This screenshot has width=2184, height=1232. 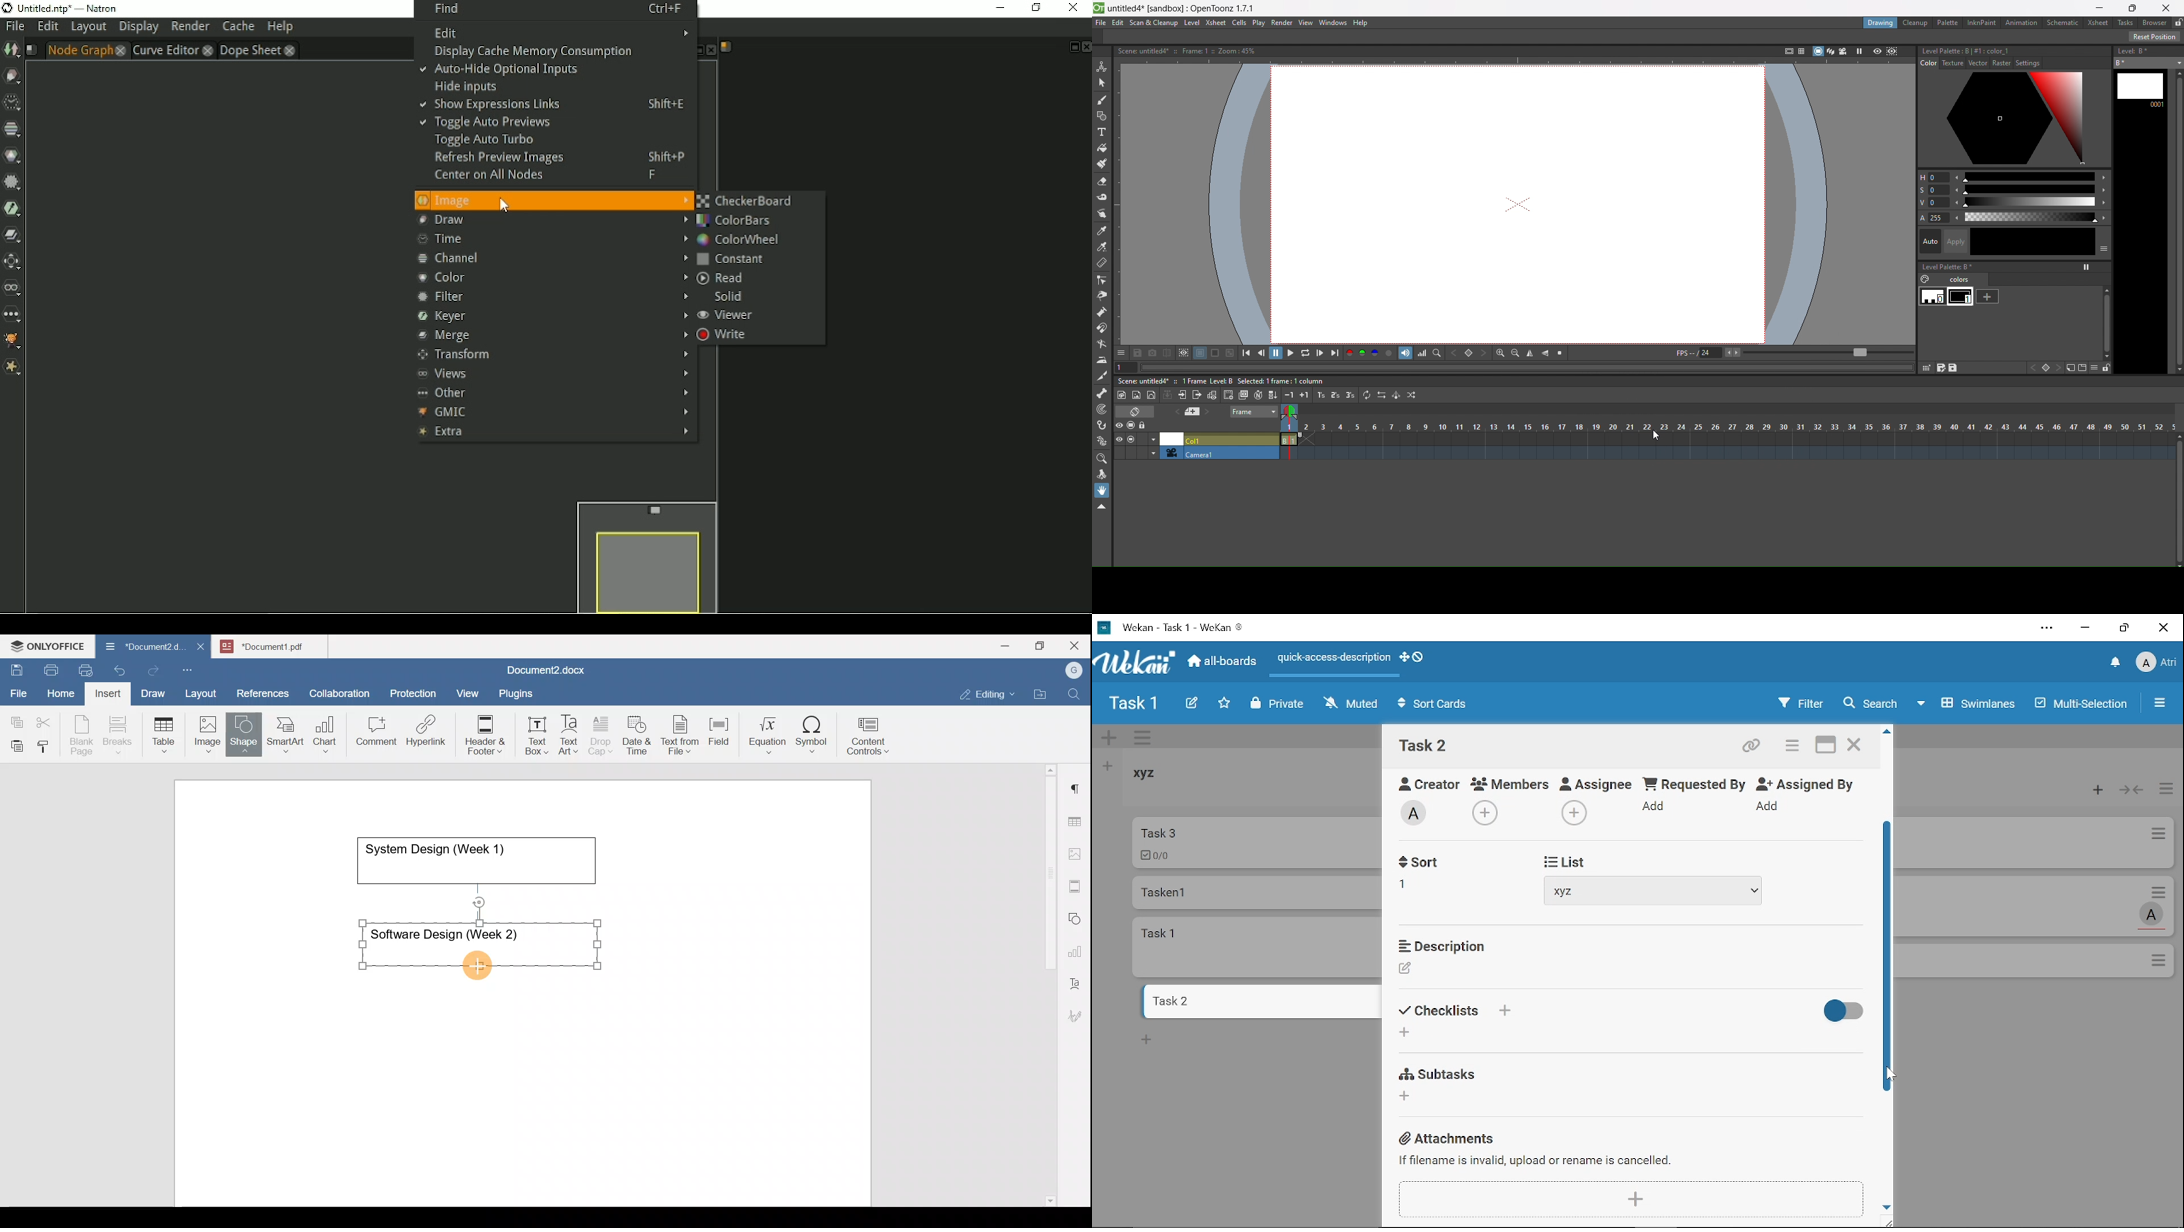 I want to click on fill tool, so click(x=1102, y=148).